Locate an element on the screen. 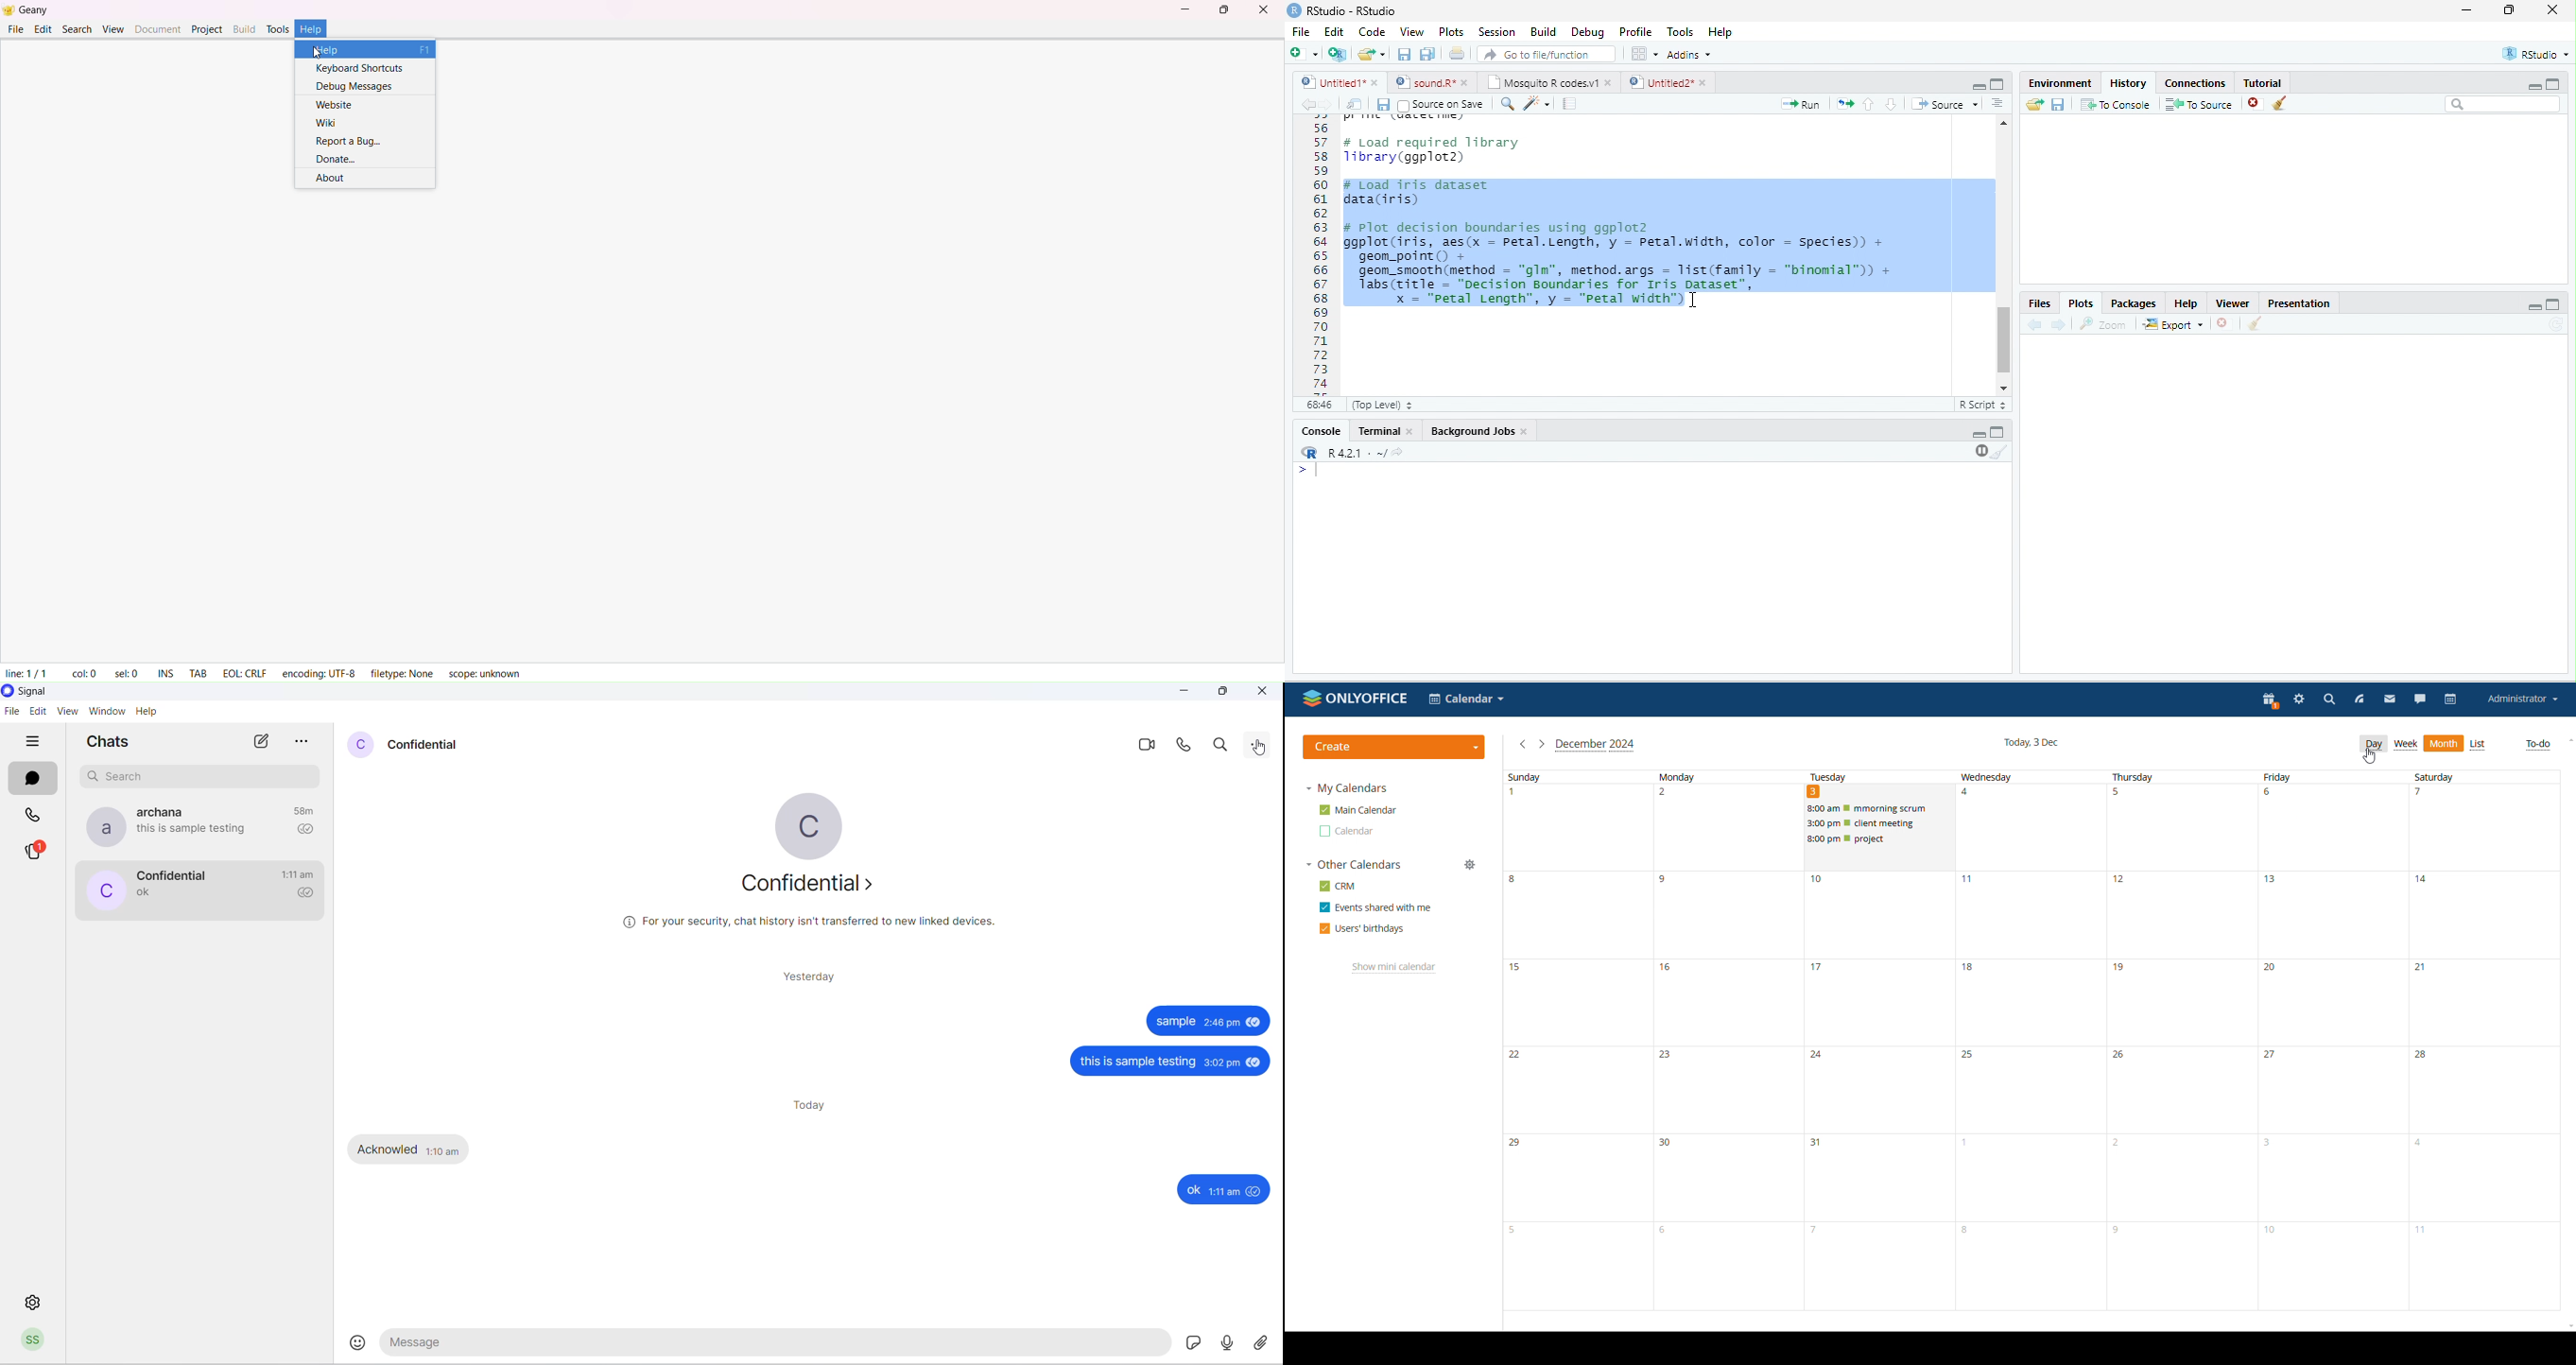  new project is located at coordinates (1338, 55).